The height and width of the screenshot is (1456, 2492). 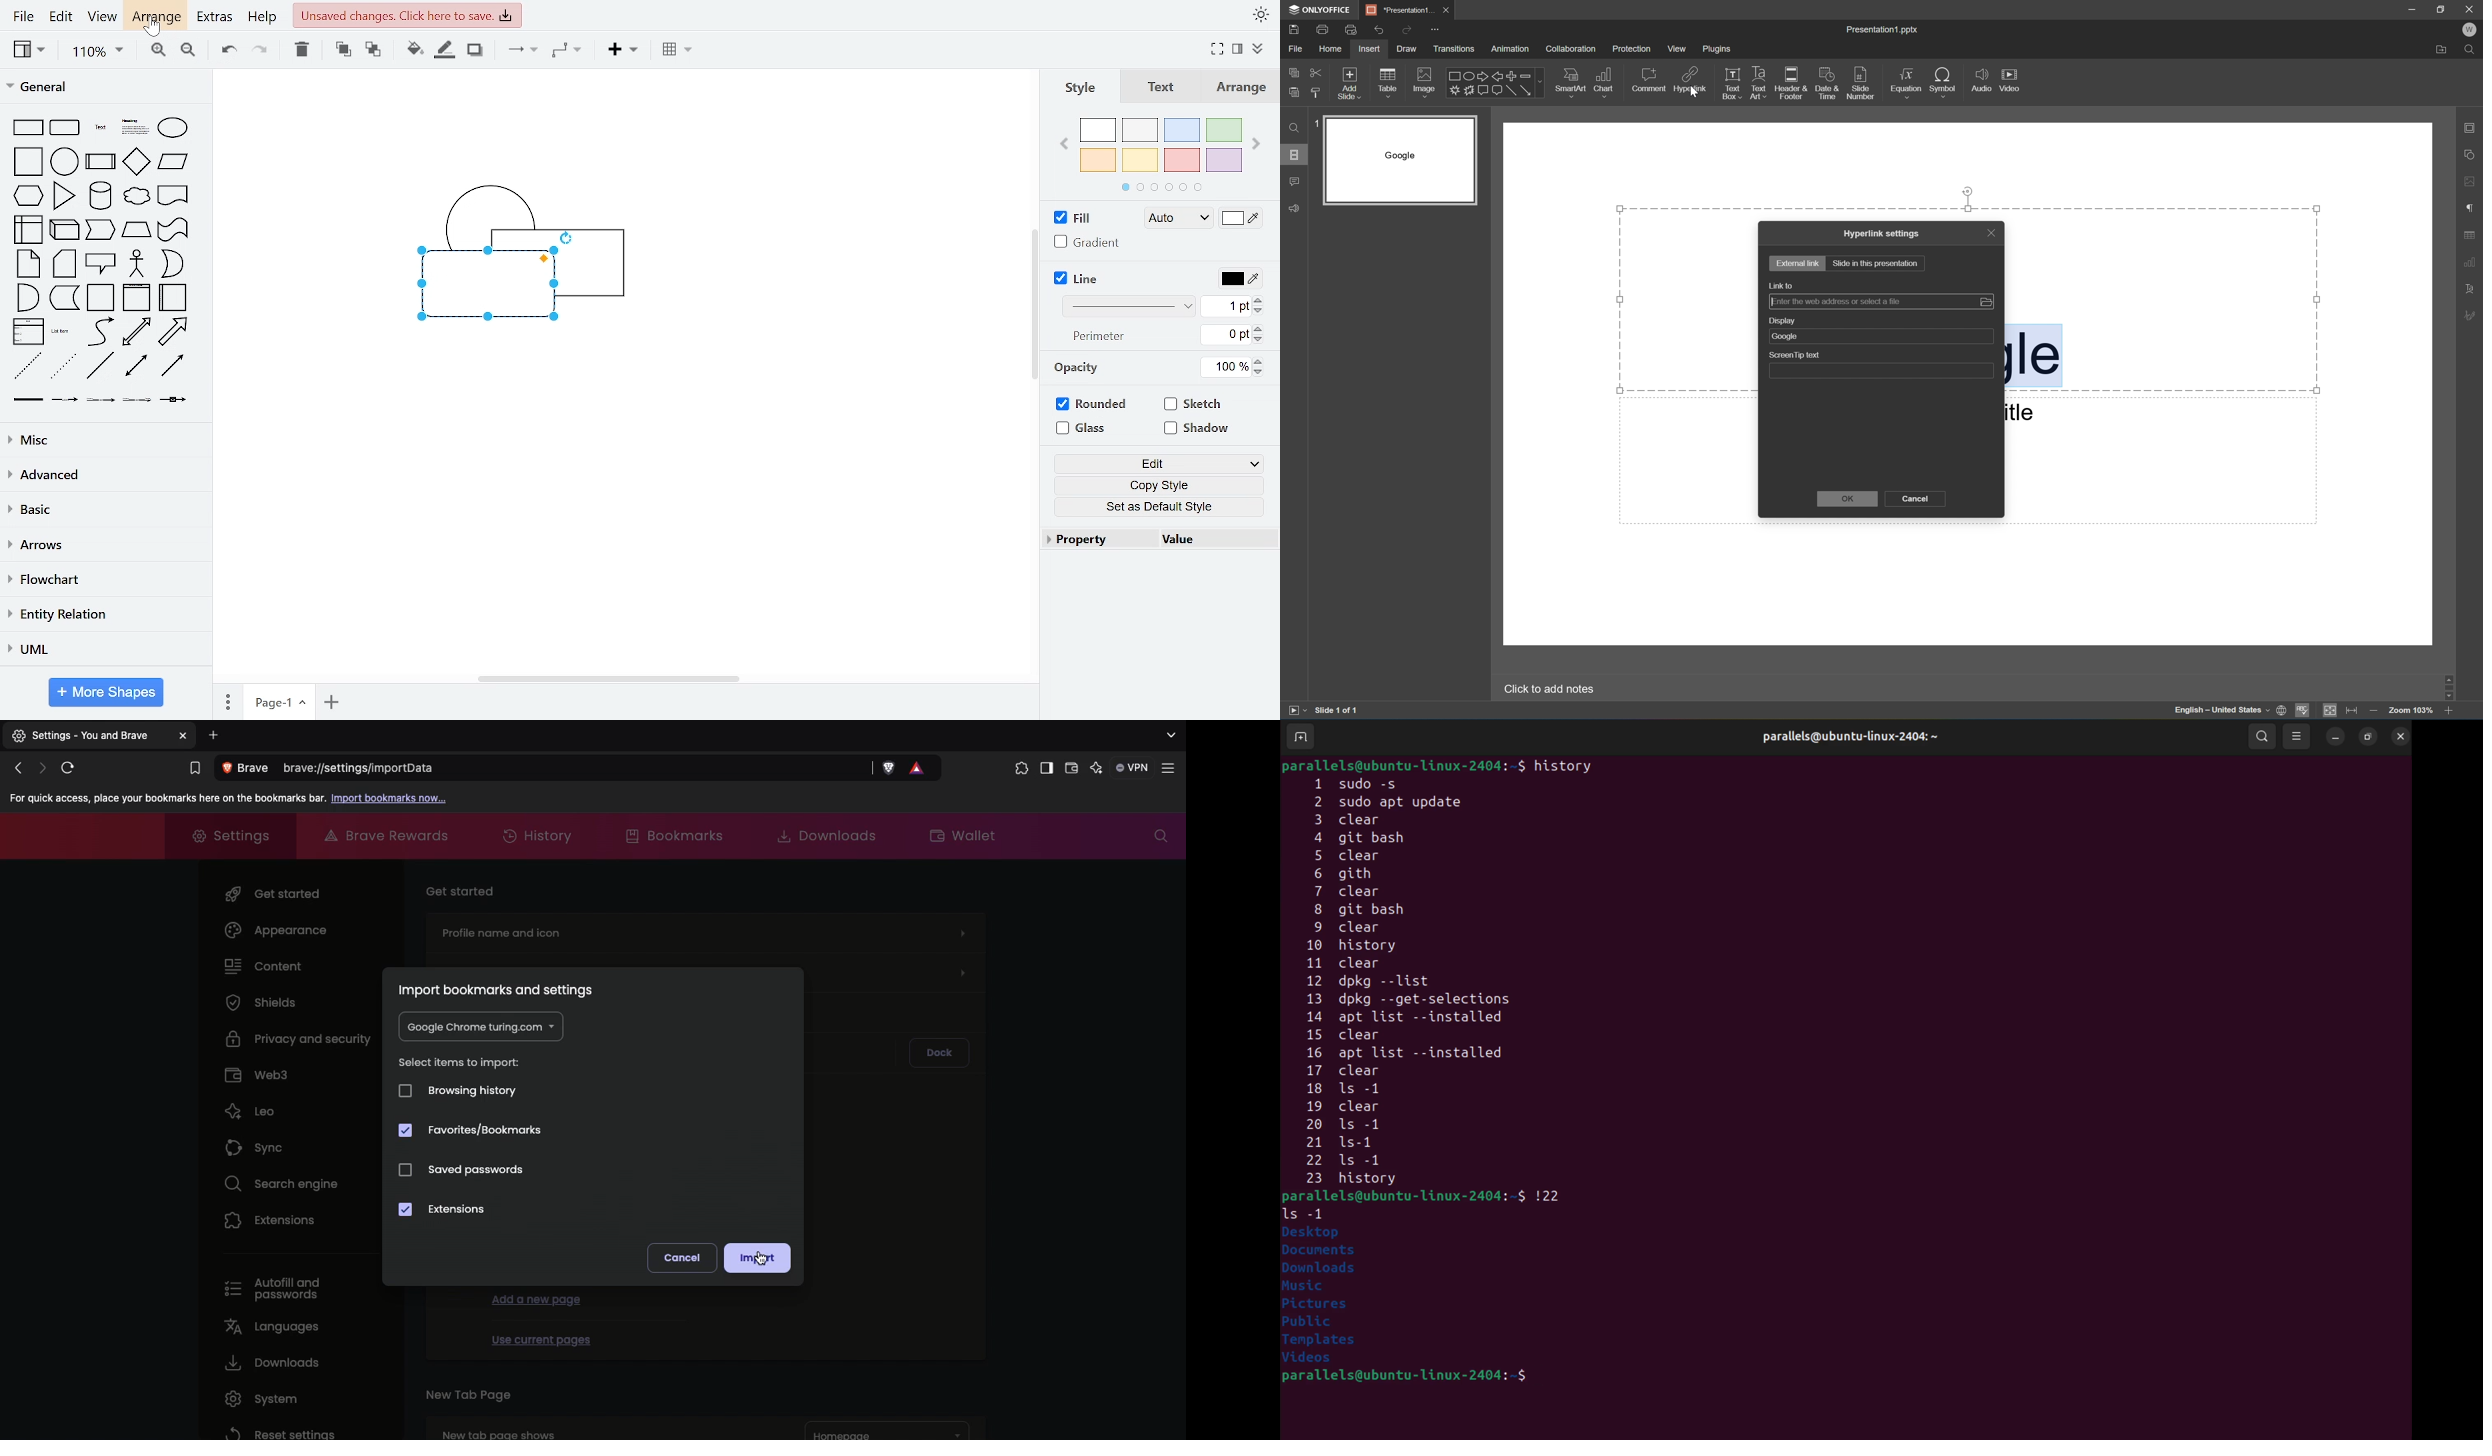 What do you see at coordinates (174, 197) in the screenshot?
I see `document` at bounding box center [174, 197].